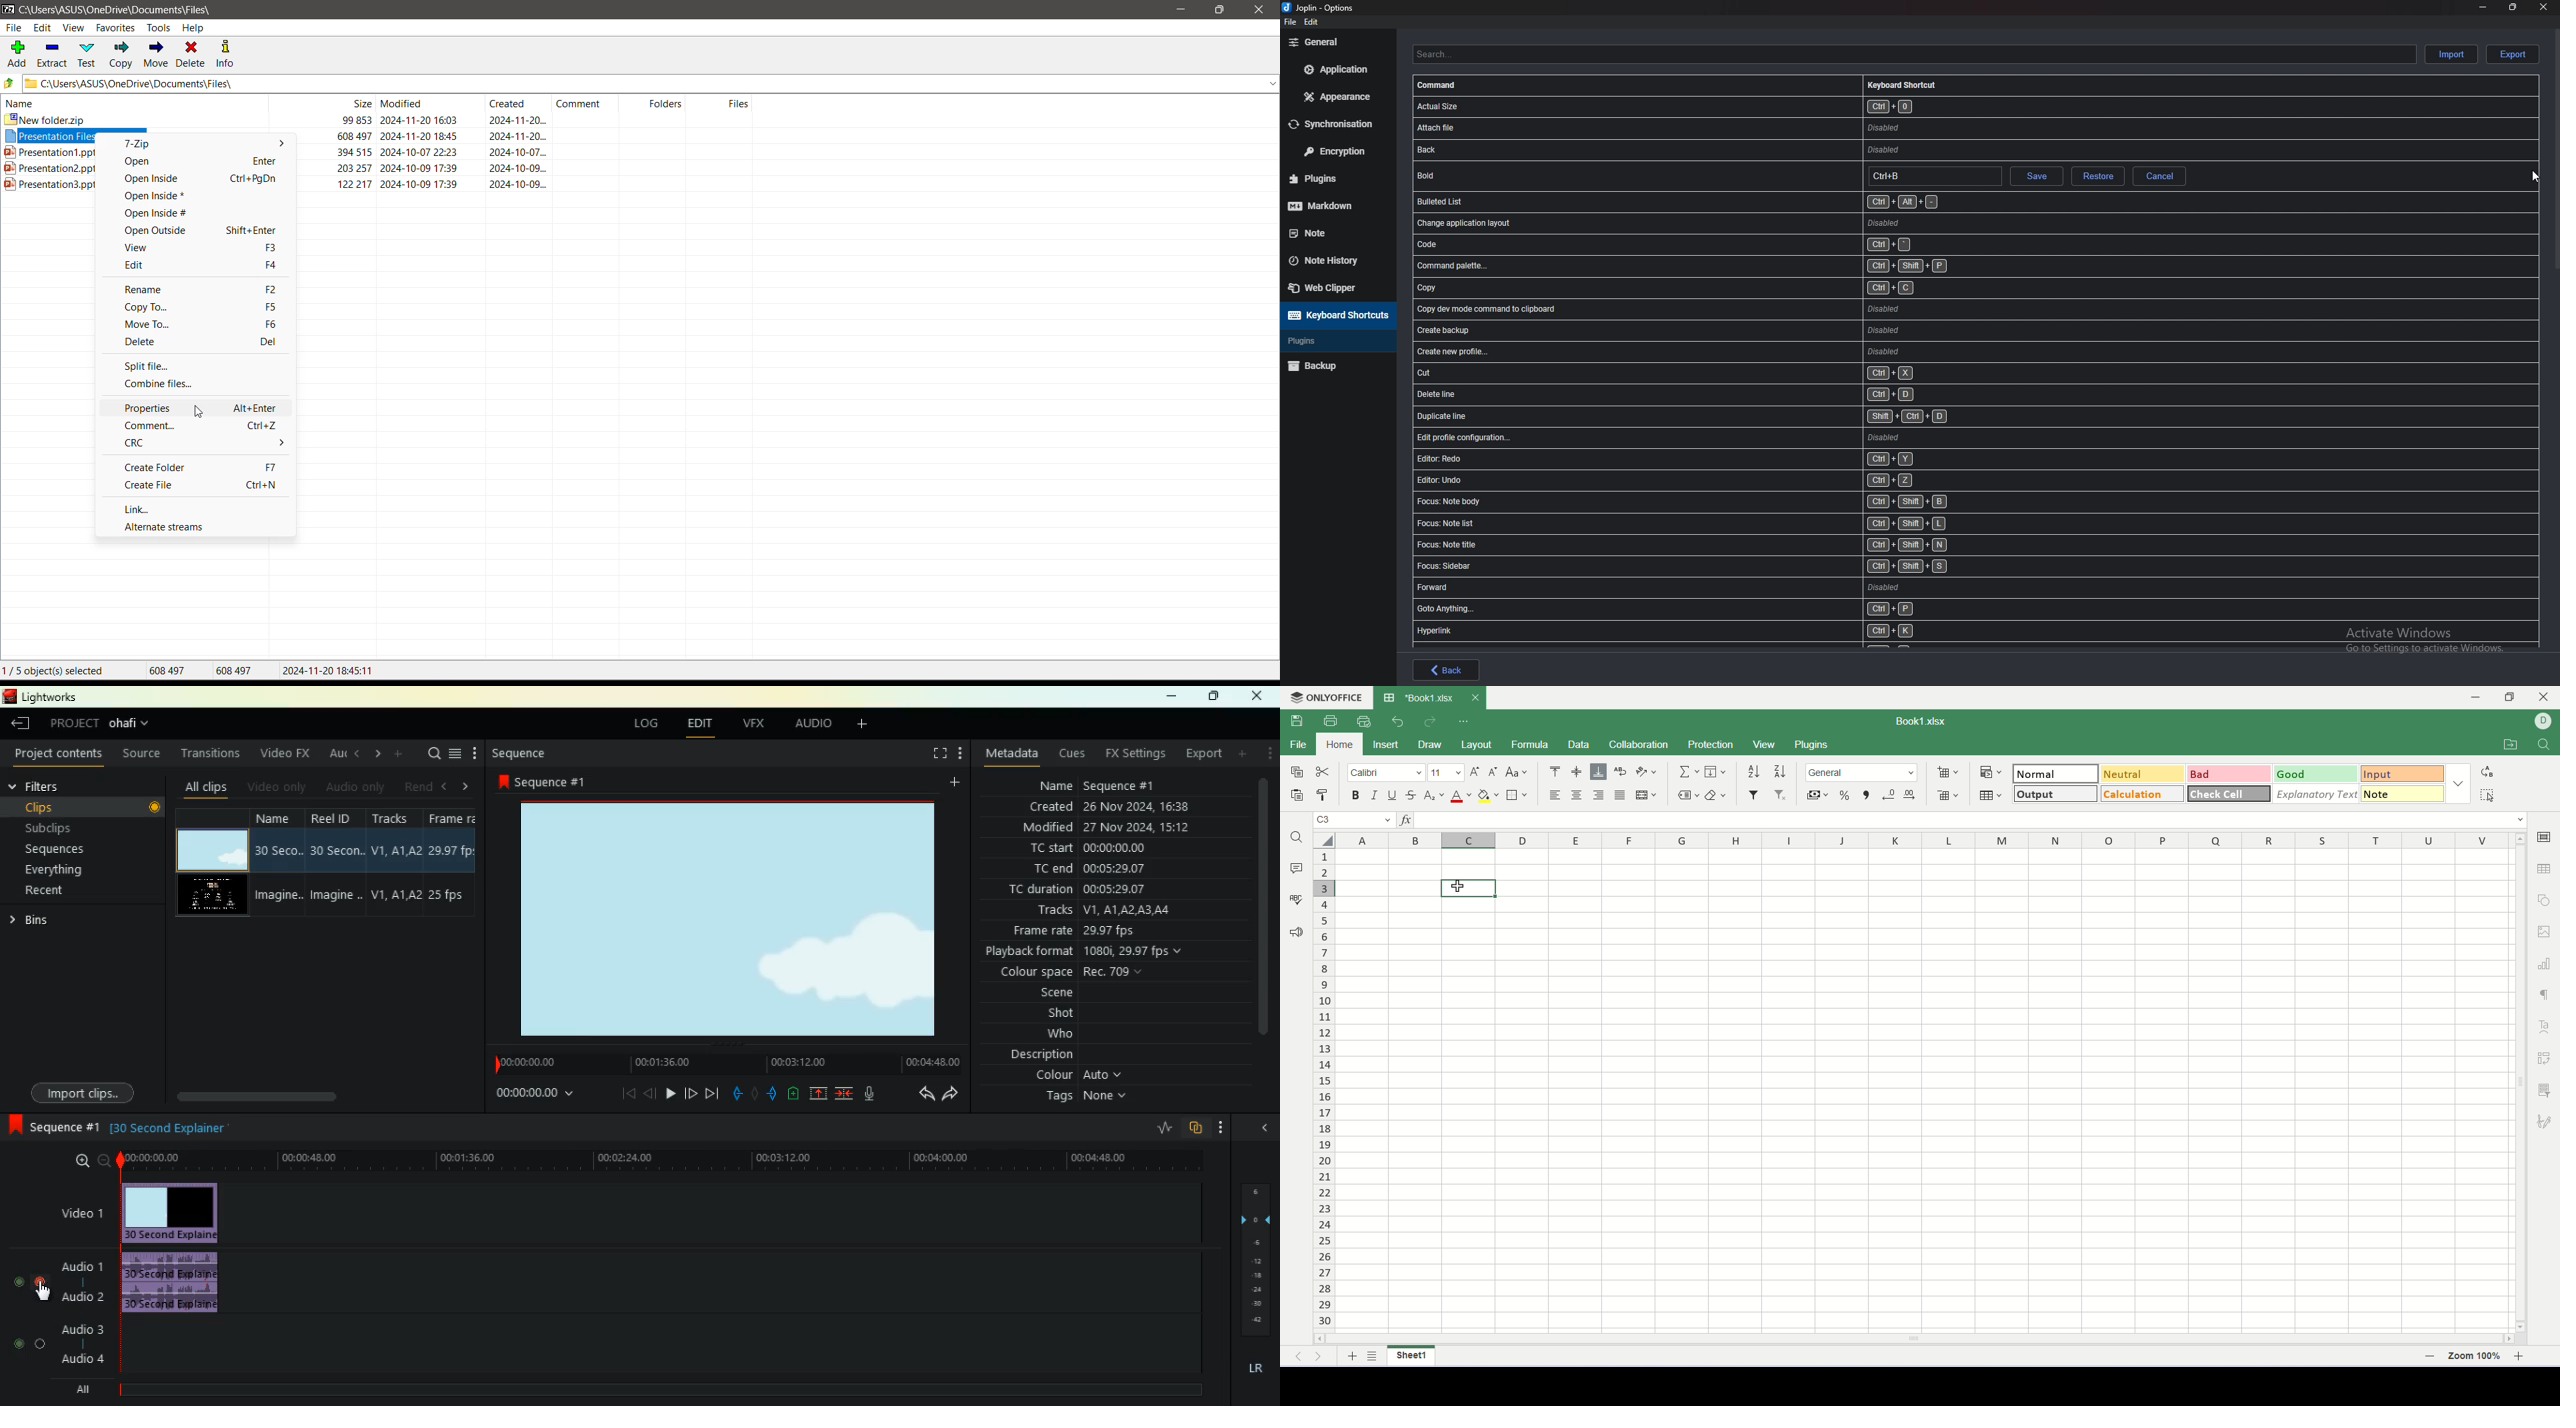  Describe the element at coordinates (1621, 771) in the screenshot. I see `wrap text` at that location.